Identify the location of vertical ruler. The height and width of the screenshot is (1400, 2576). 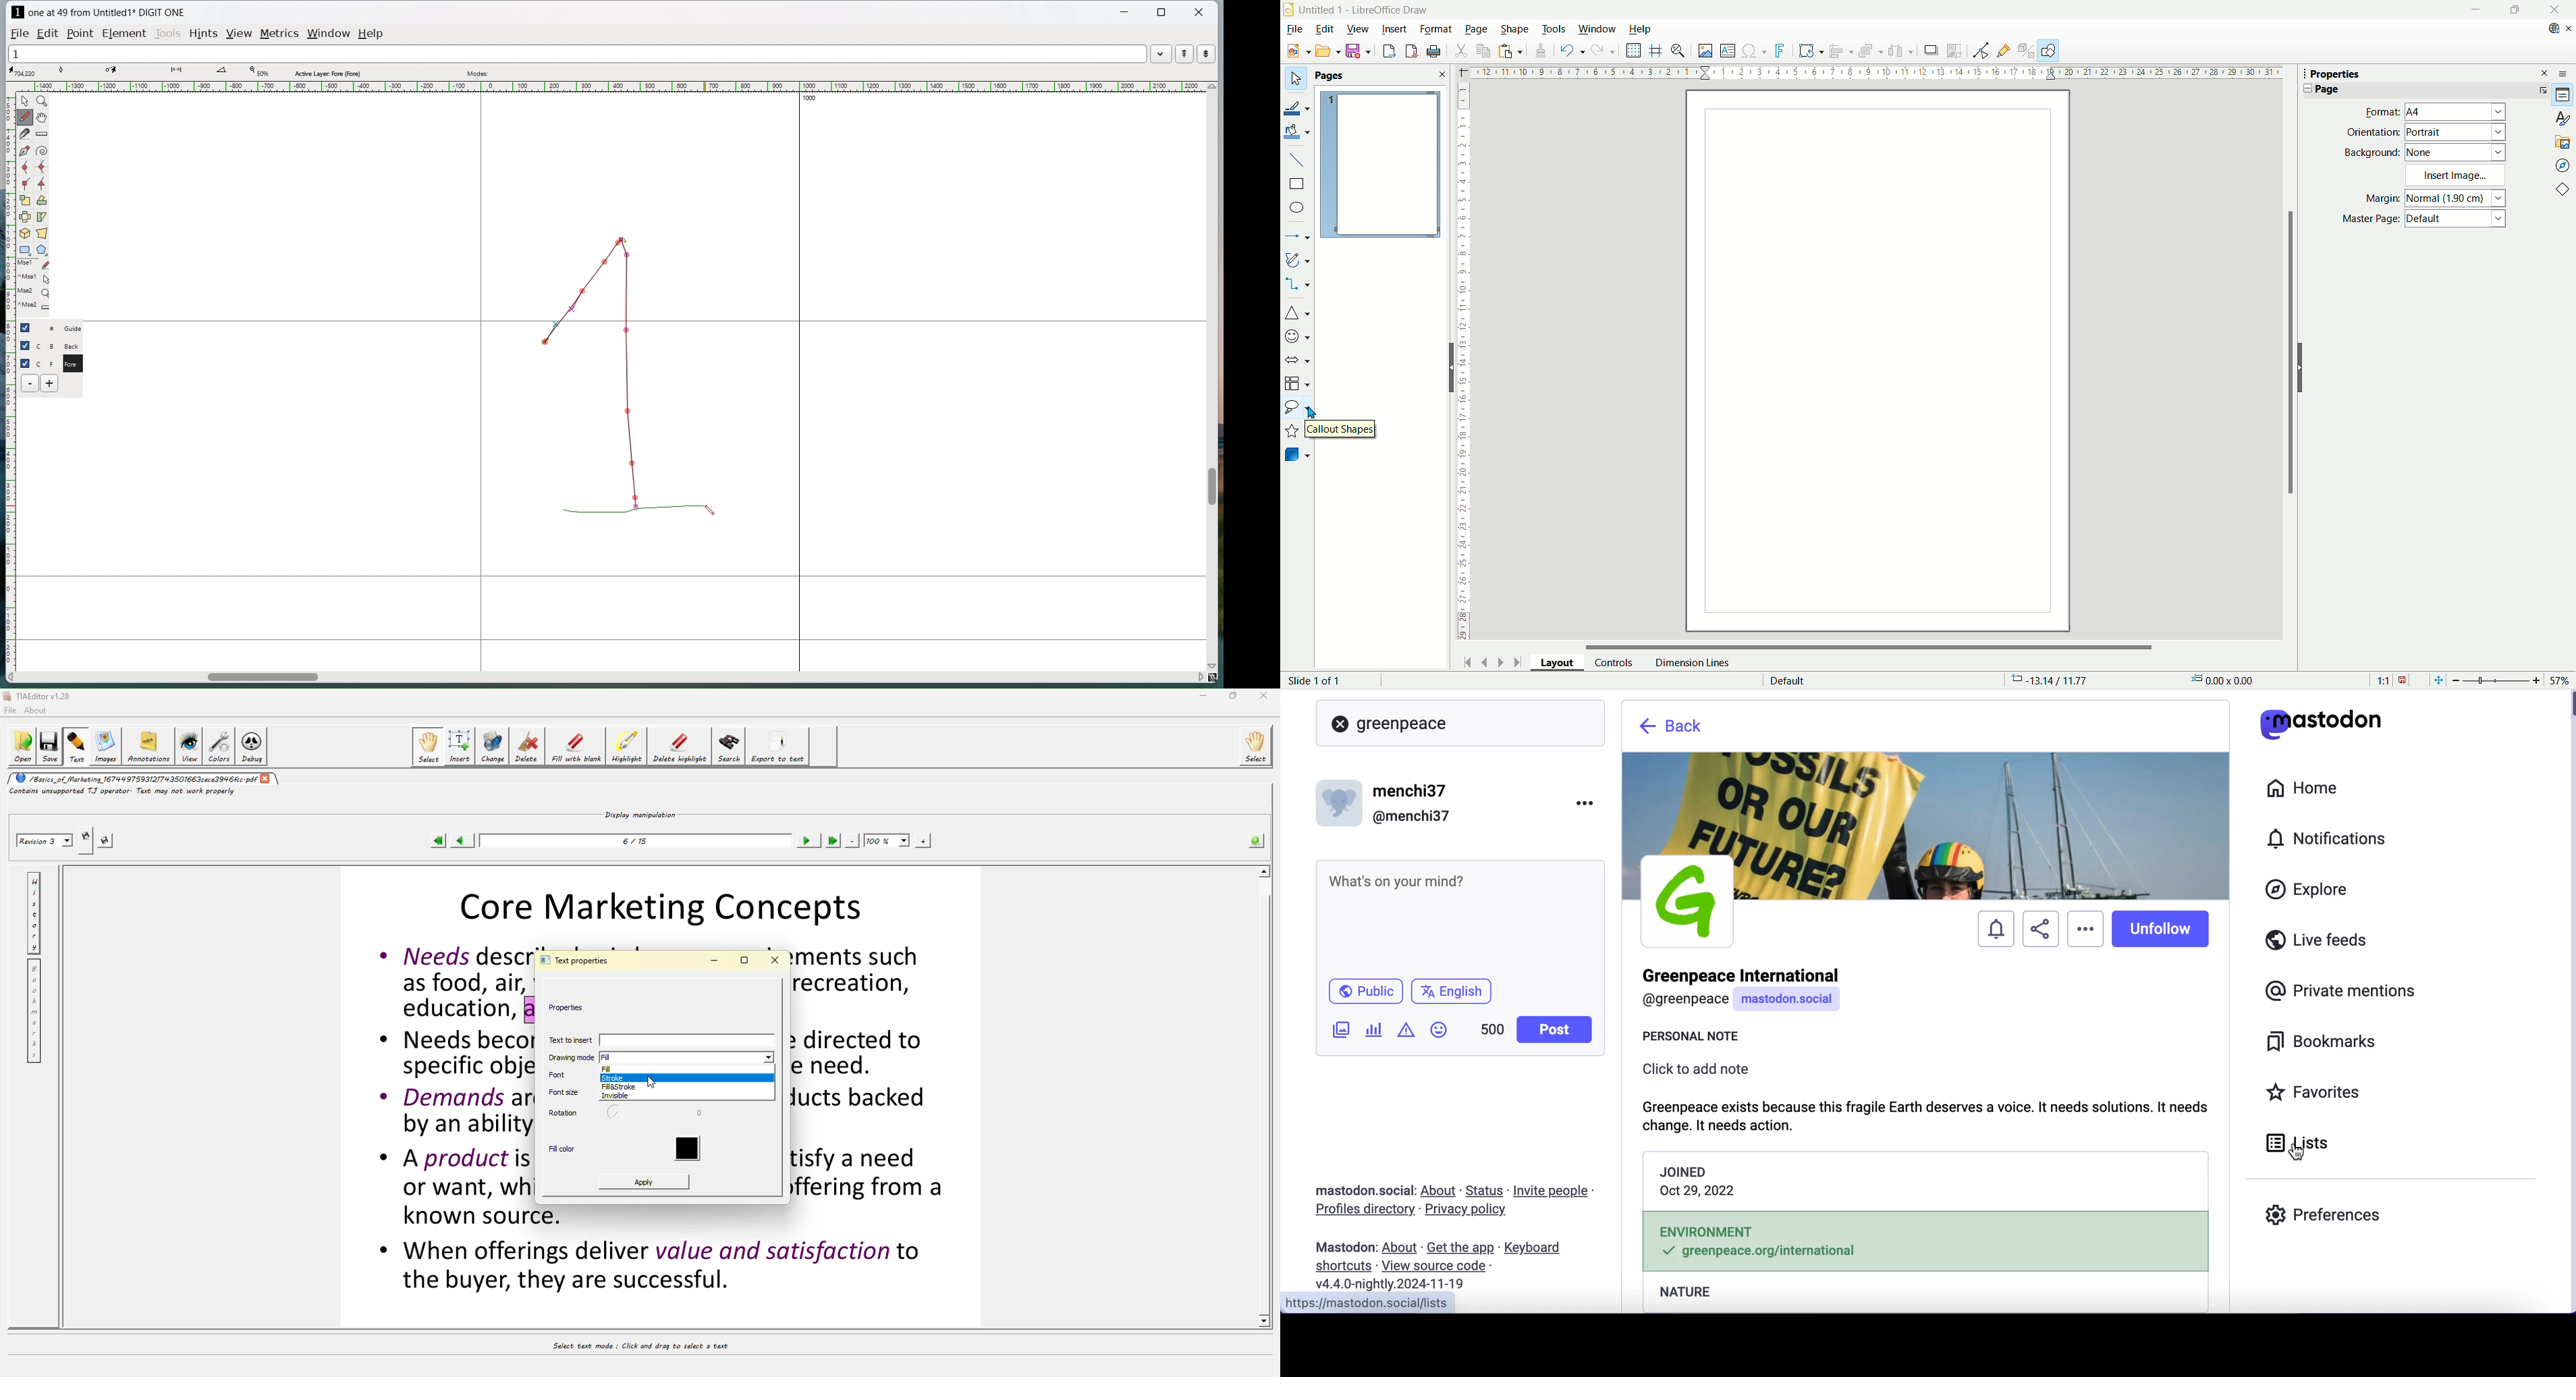
(9, 375).